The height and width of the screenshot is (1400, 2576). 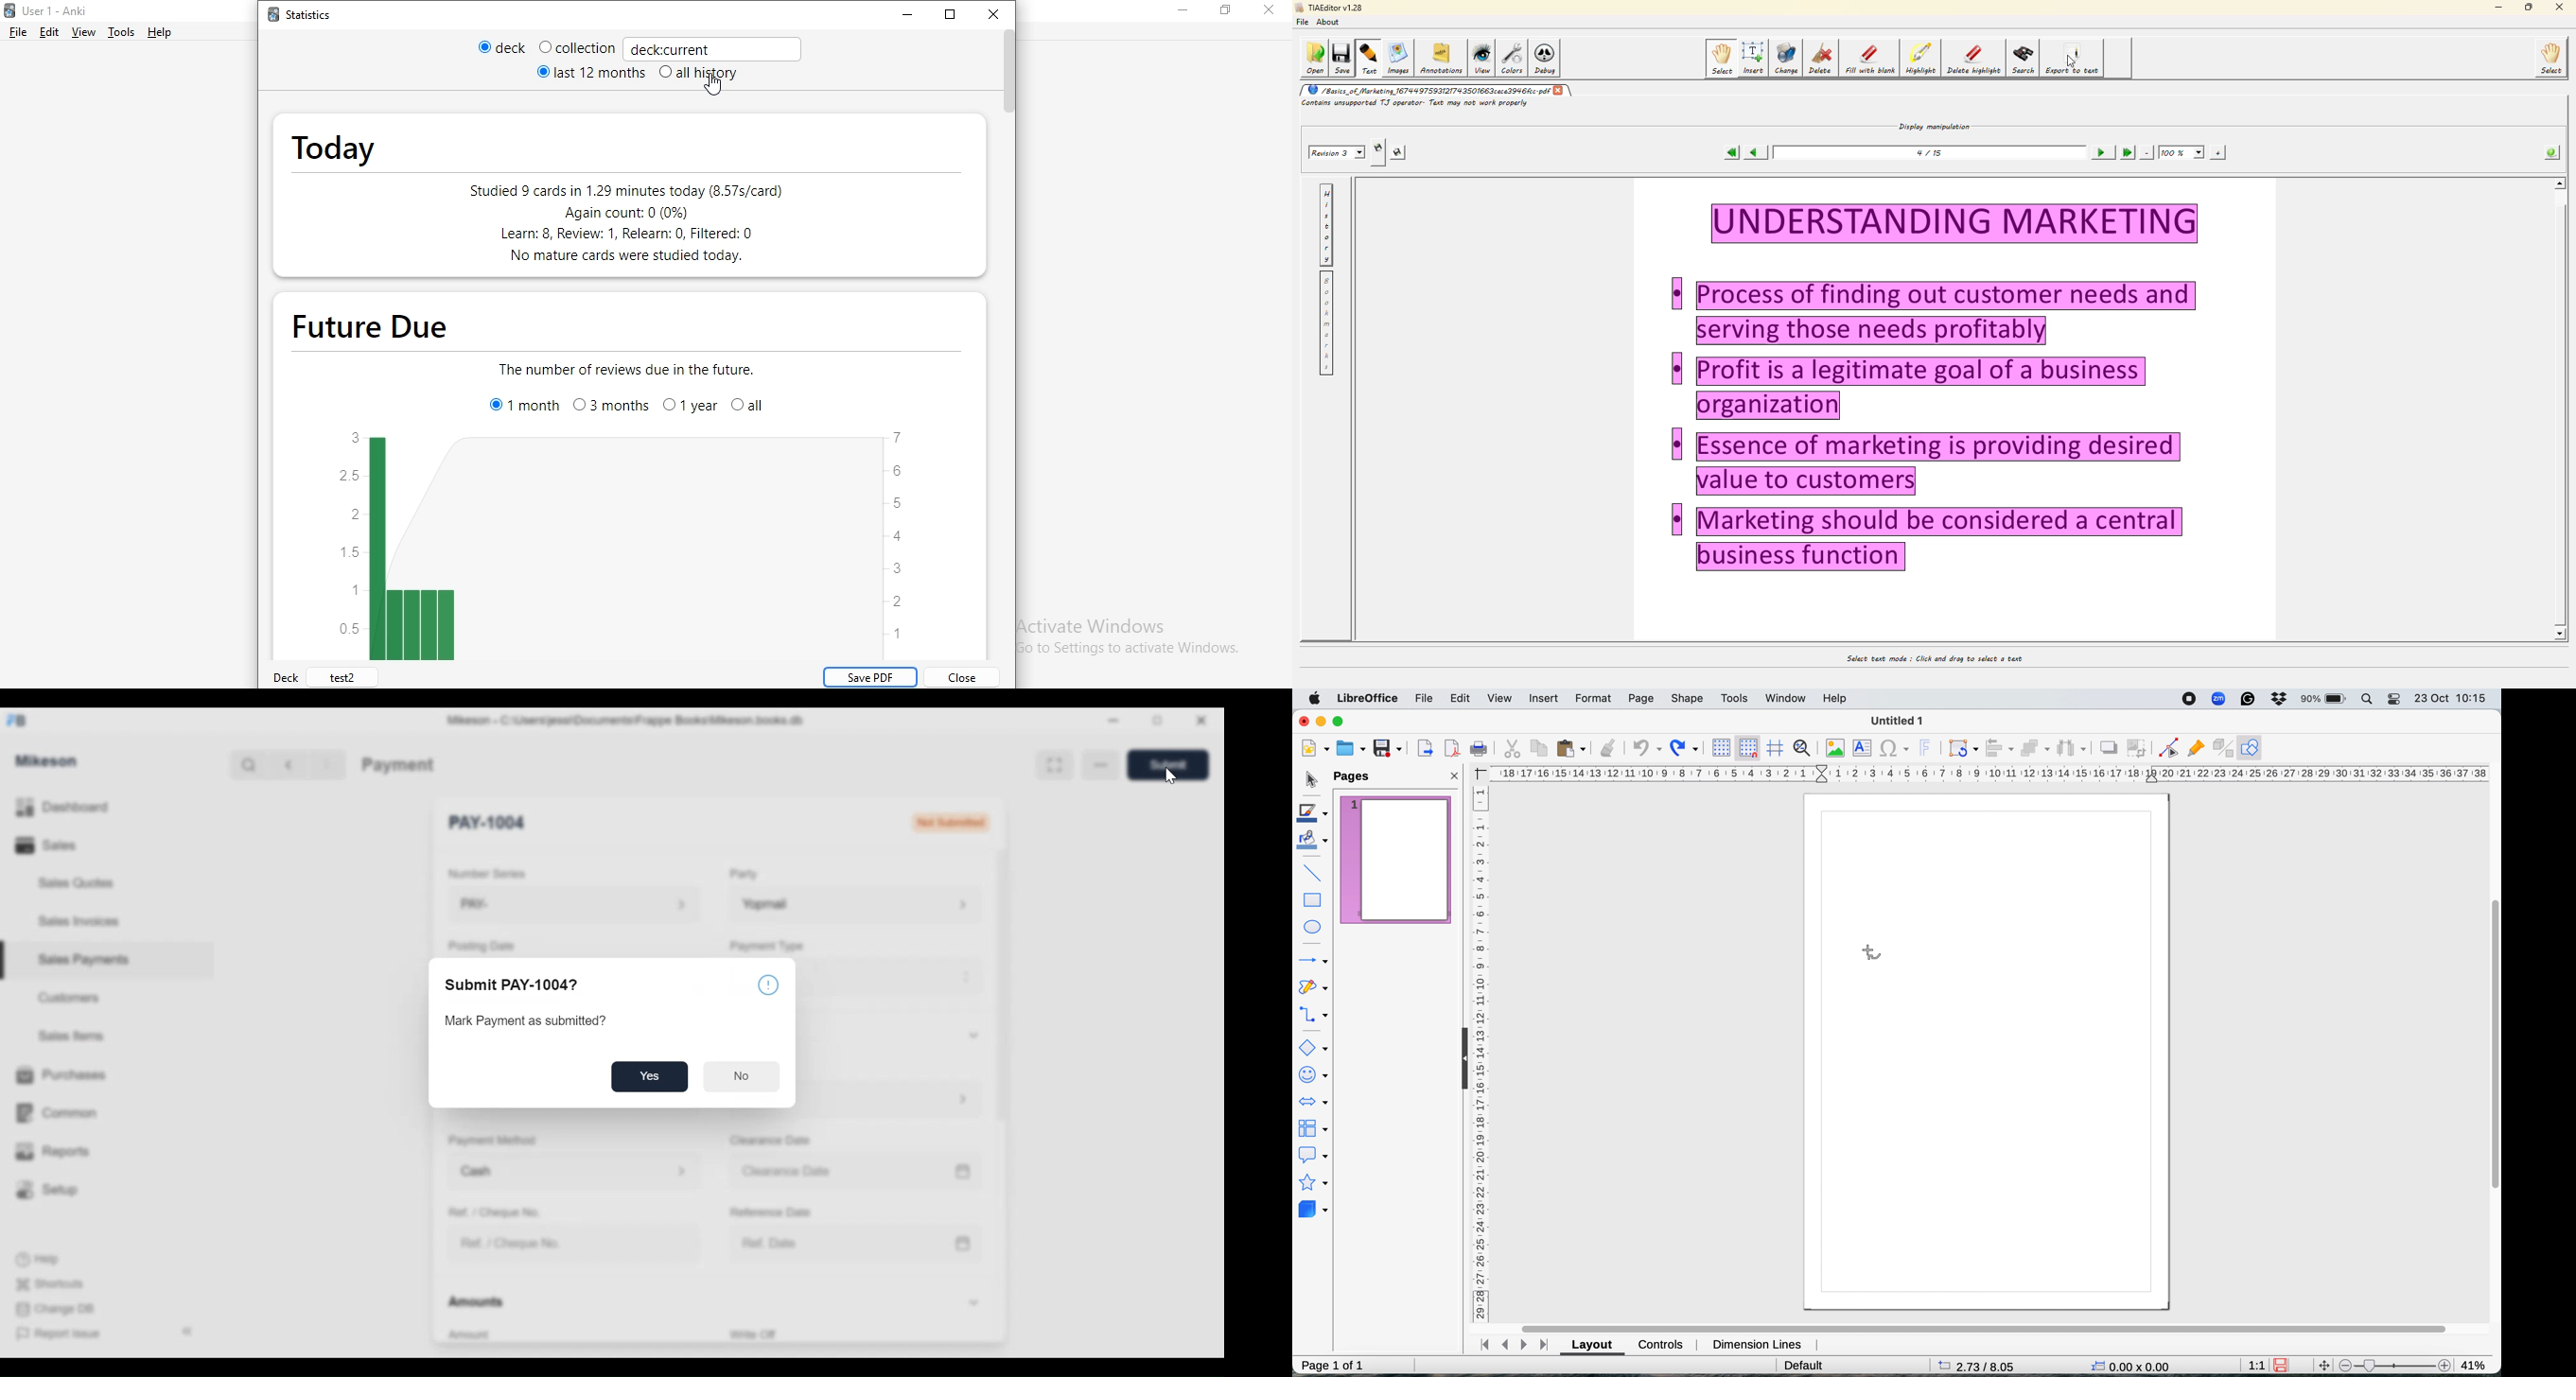 What do you see at coordinates (1802, 748) in the screenshot?
I see `zoom and pan` at bounding box center [1802, 748].